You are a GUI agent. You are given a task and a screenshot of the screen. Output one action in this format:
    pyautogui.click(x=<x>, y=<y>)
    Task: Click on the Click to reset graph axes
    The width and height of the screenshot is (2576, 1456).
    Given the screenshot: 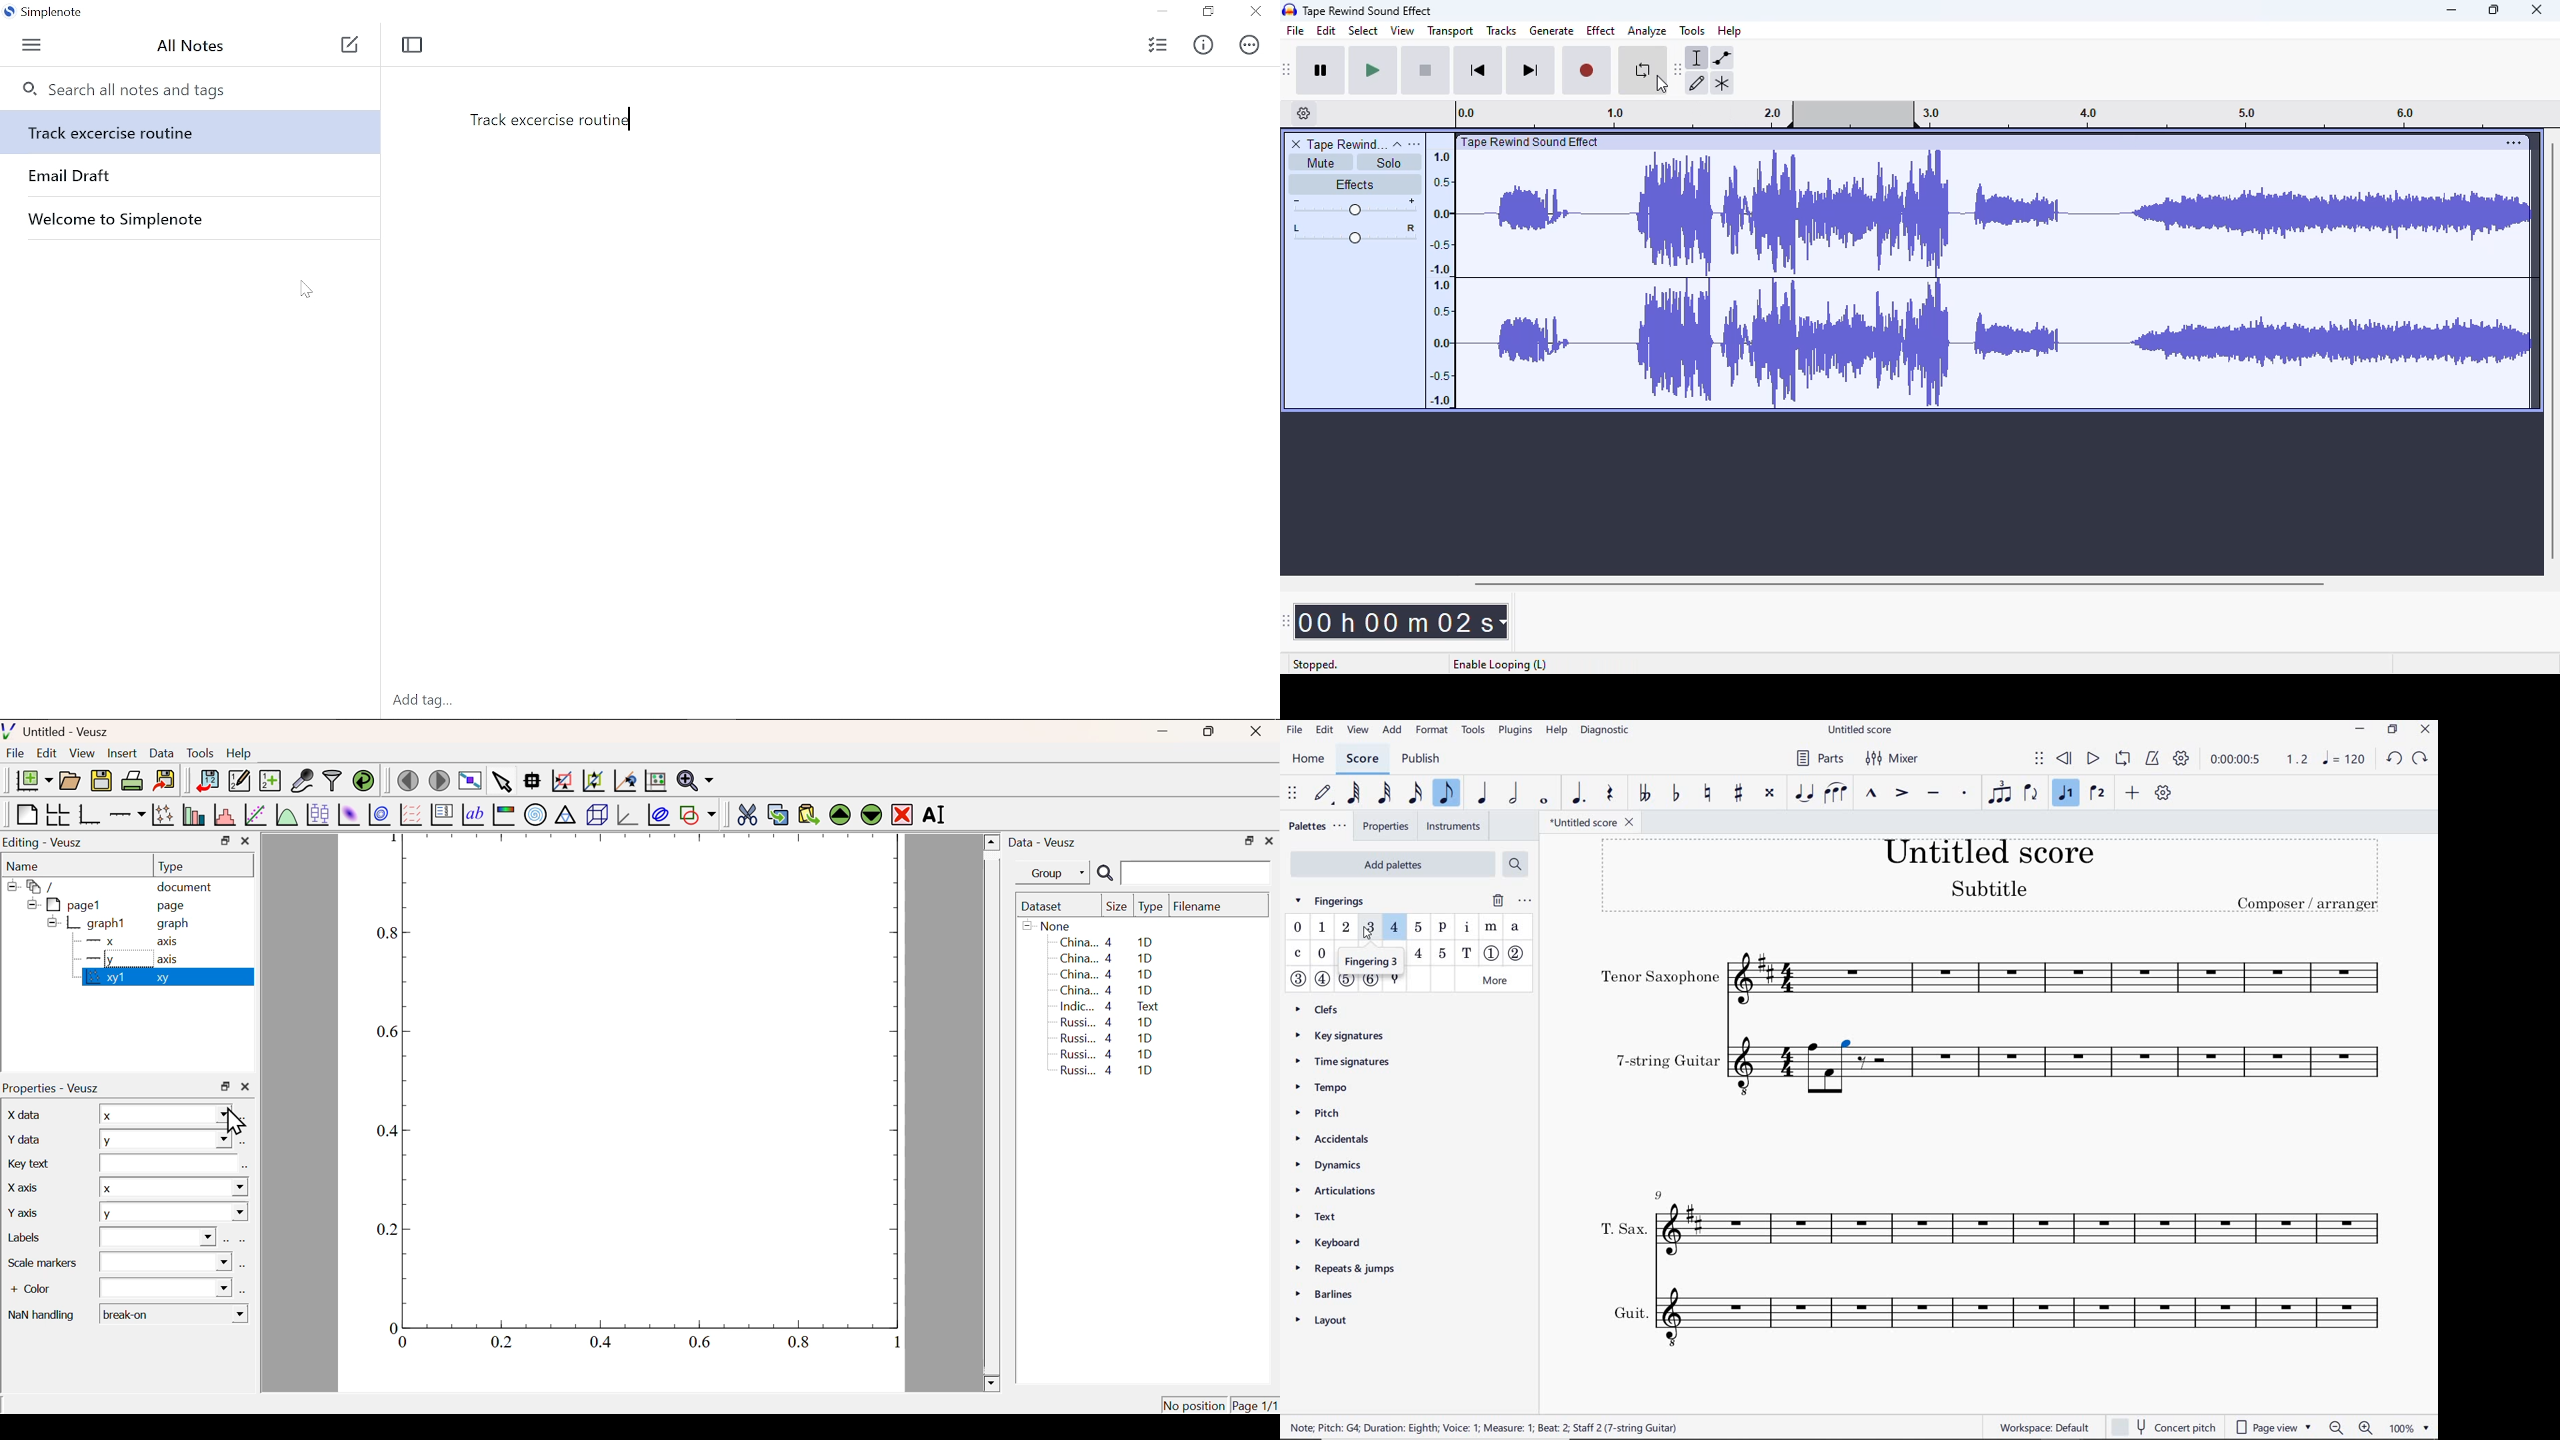 What is the action you would take?
    pyautogui.click(x=623, y=781)
    